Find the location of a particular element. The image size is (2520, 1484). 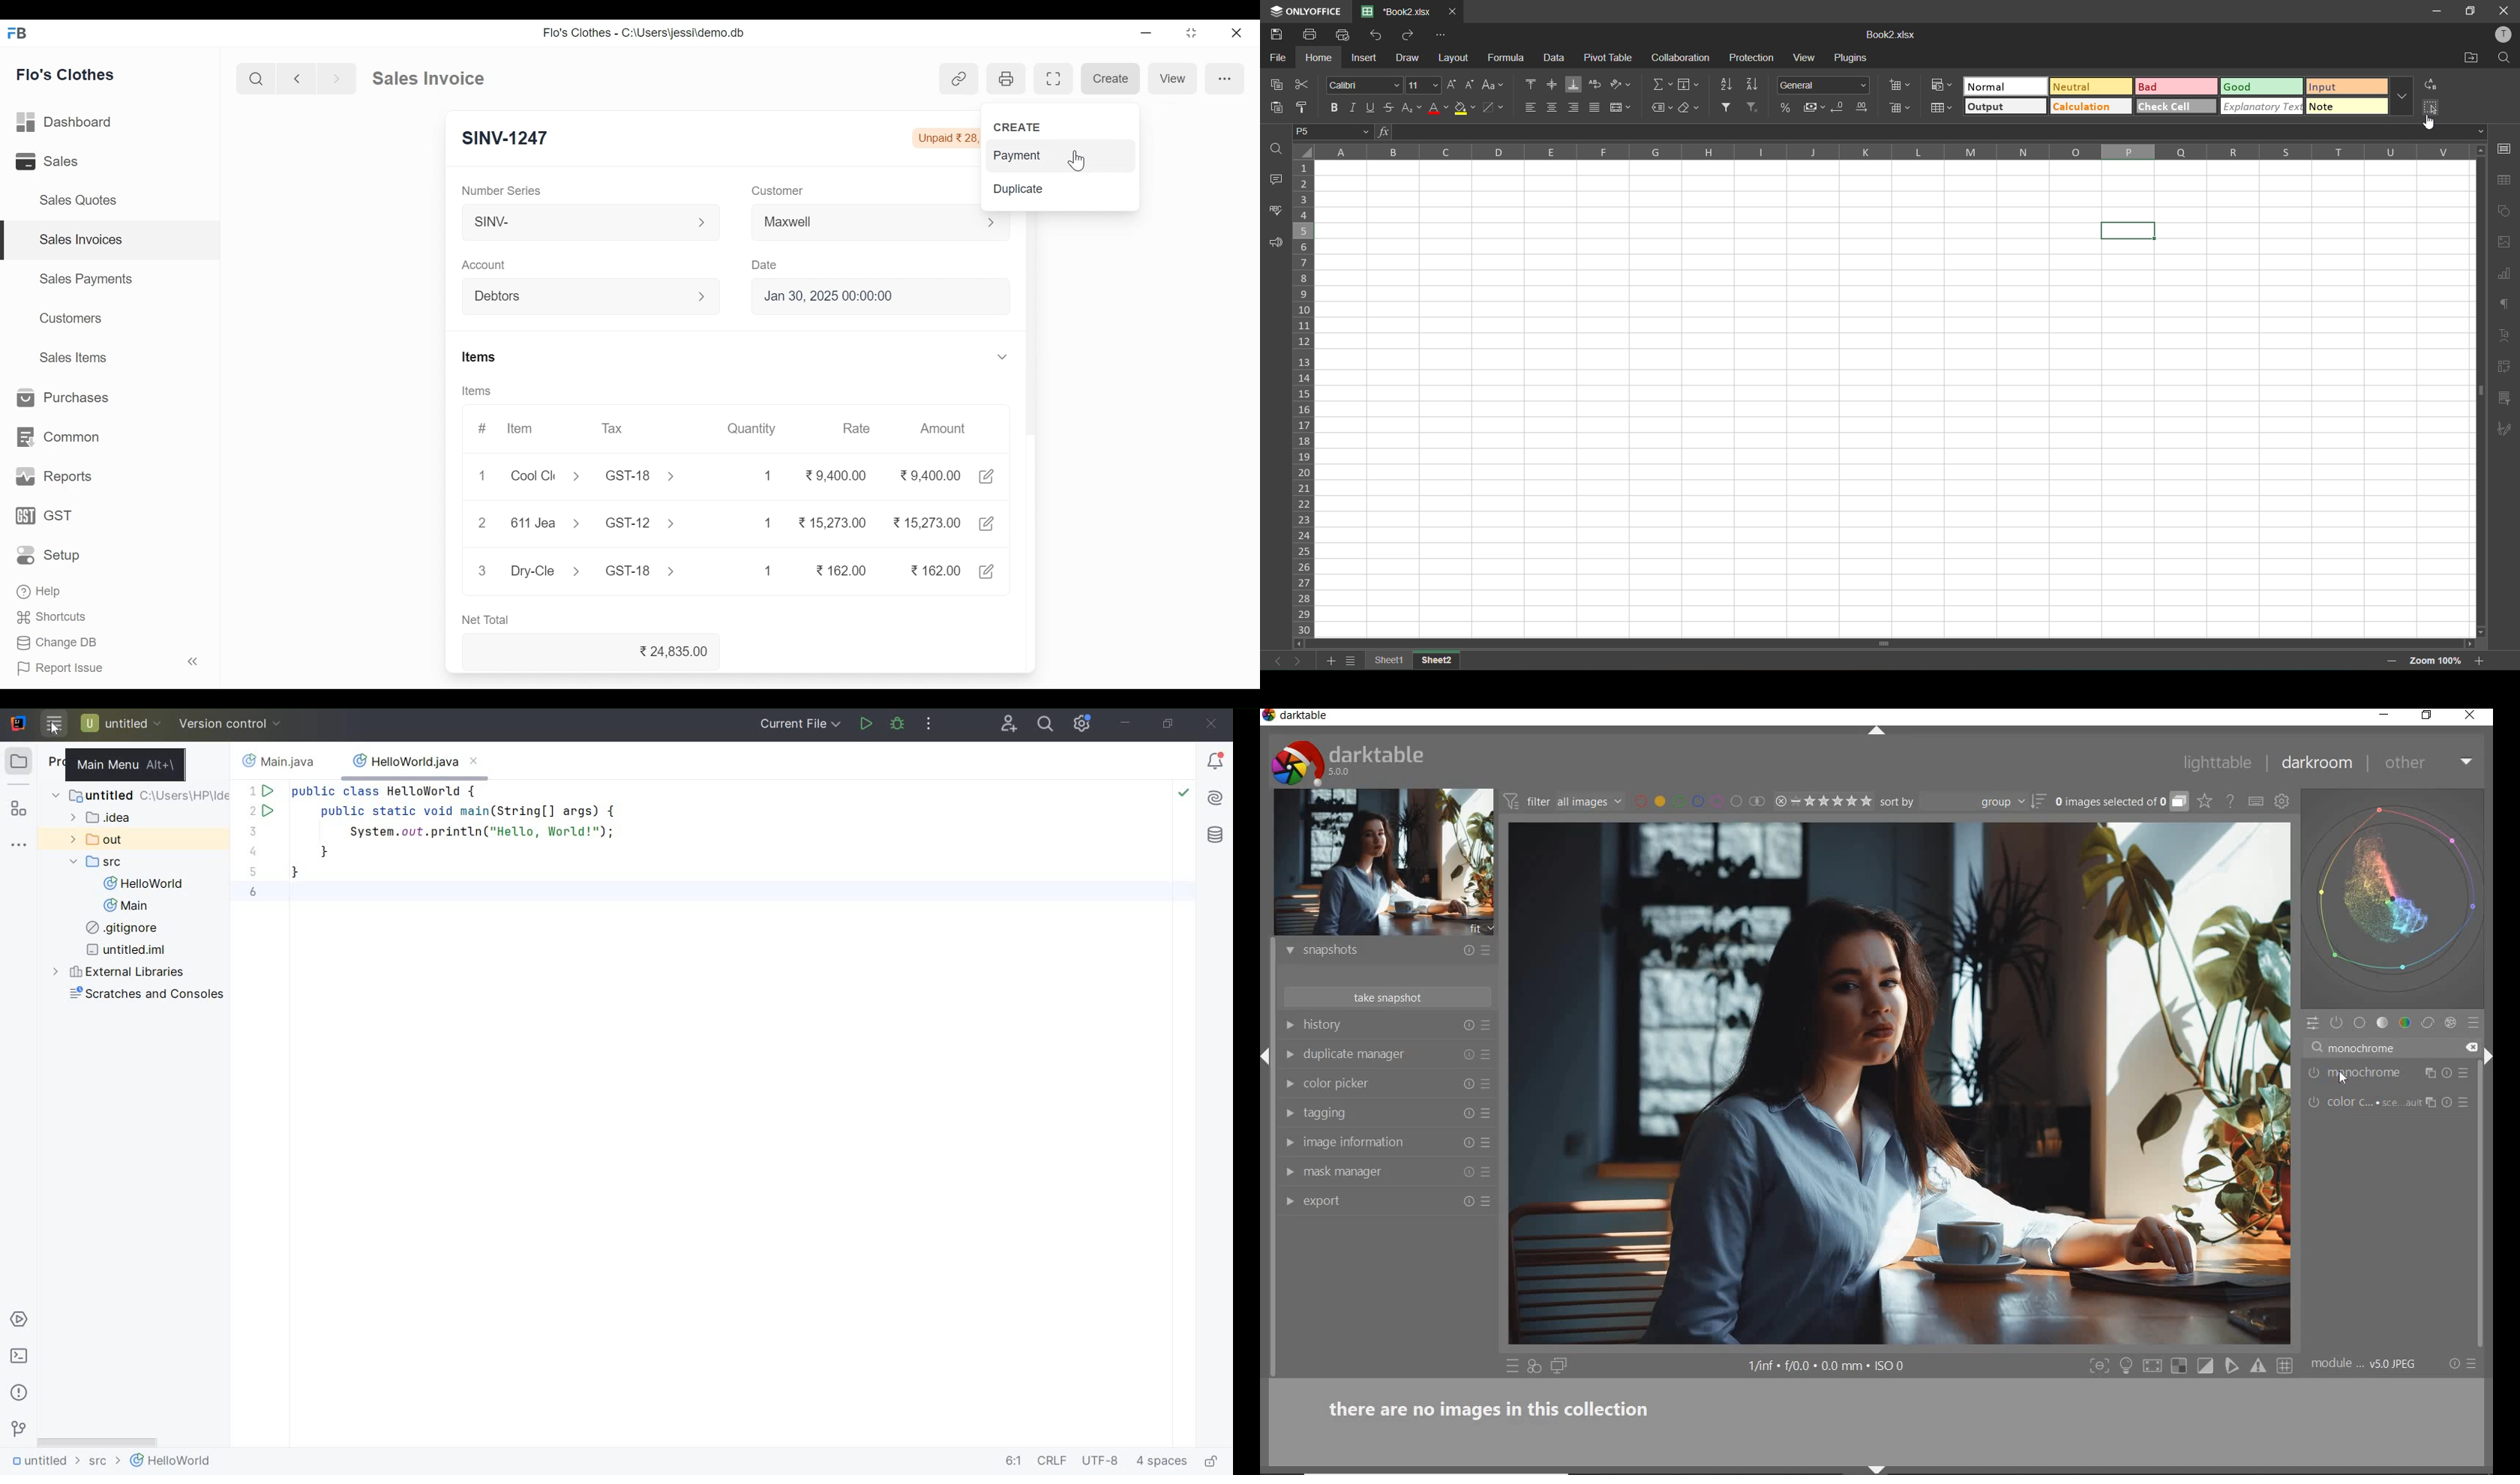

Expand is located at coordinates (704, 296).